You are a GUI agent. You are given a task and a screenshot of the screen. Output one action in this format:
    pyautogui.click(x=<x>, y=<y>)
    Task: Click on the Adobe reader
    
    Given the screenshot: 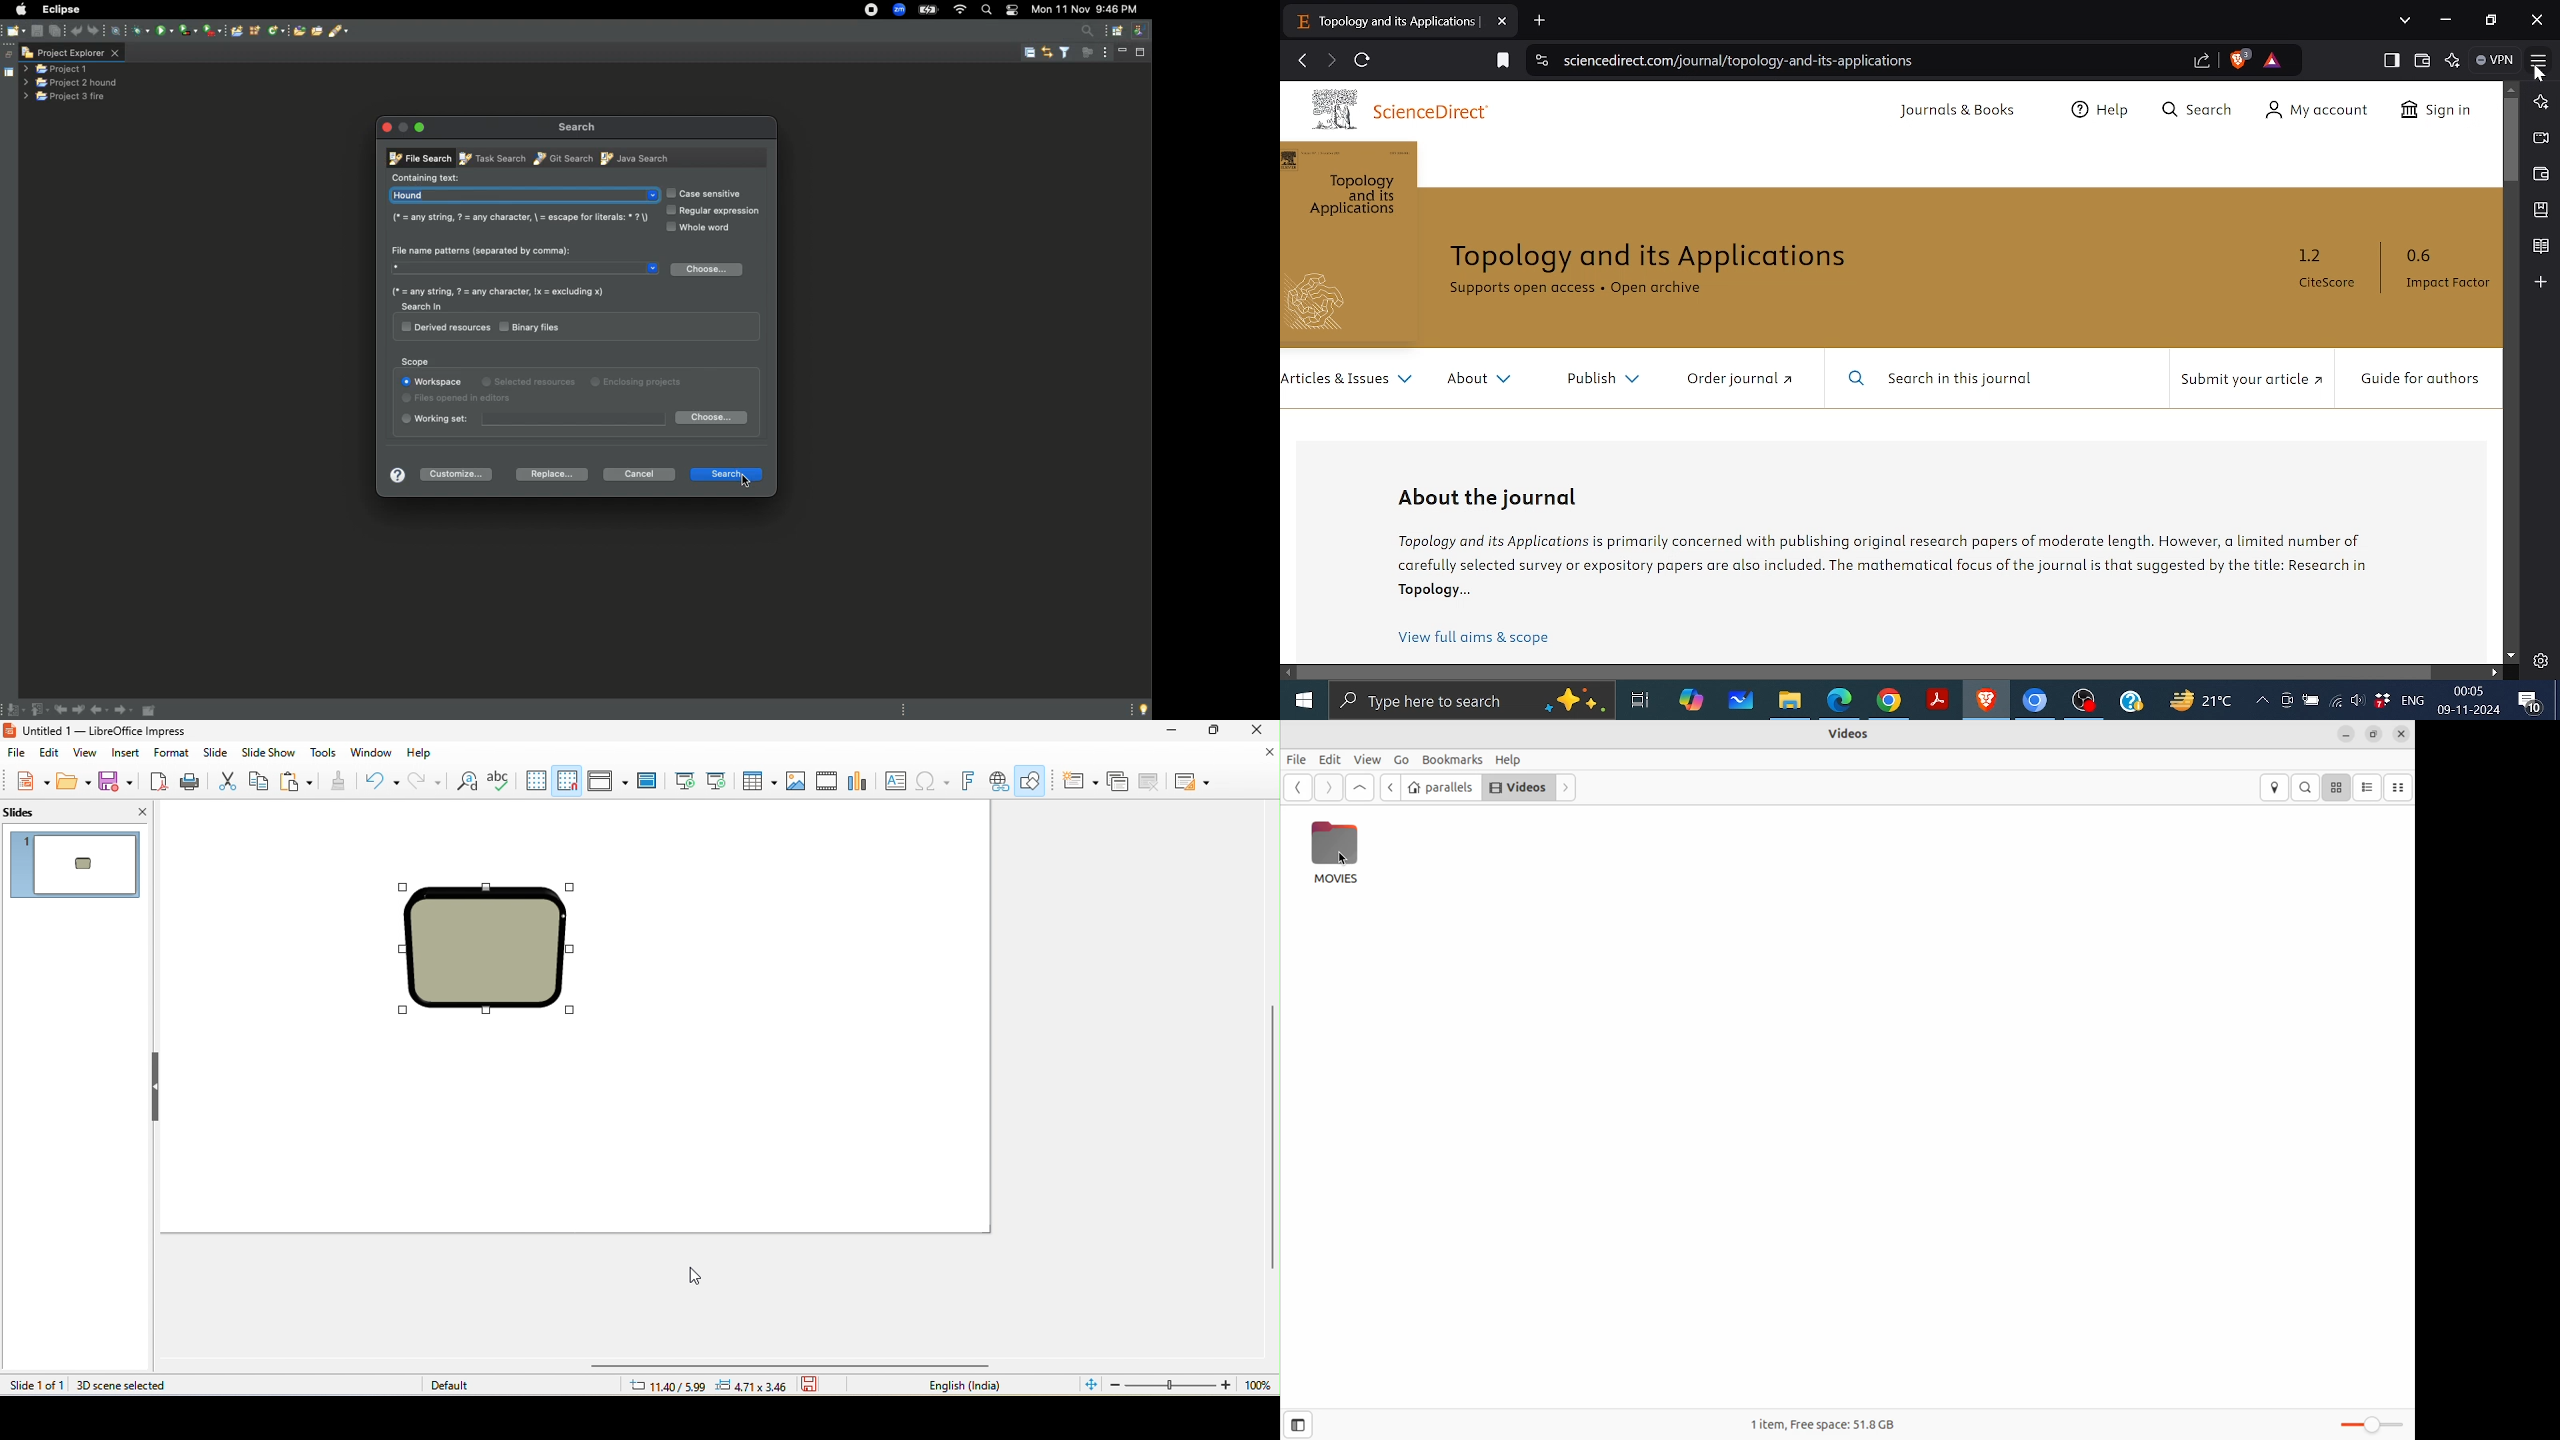 What is the action you would take?
    pyautogui.click(x=1936, y=700)
    